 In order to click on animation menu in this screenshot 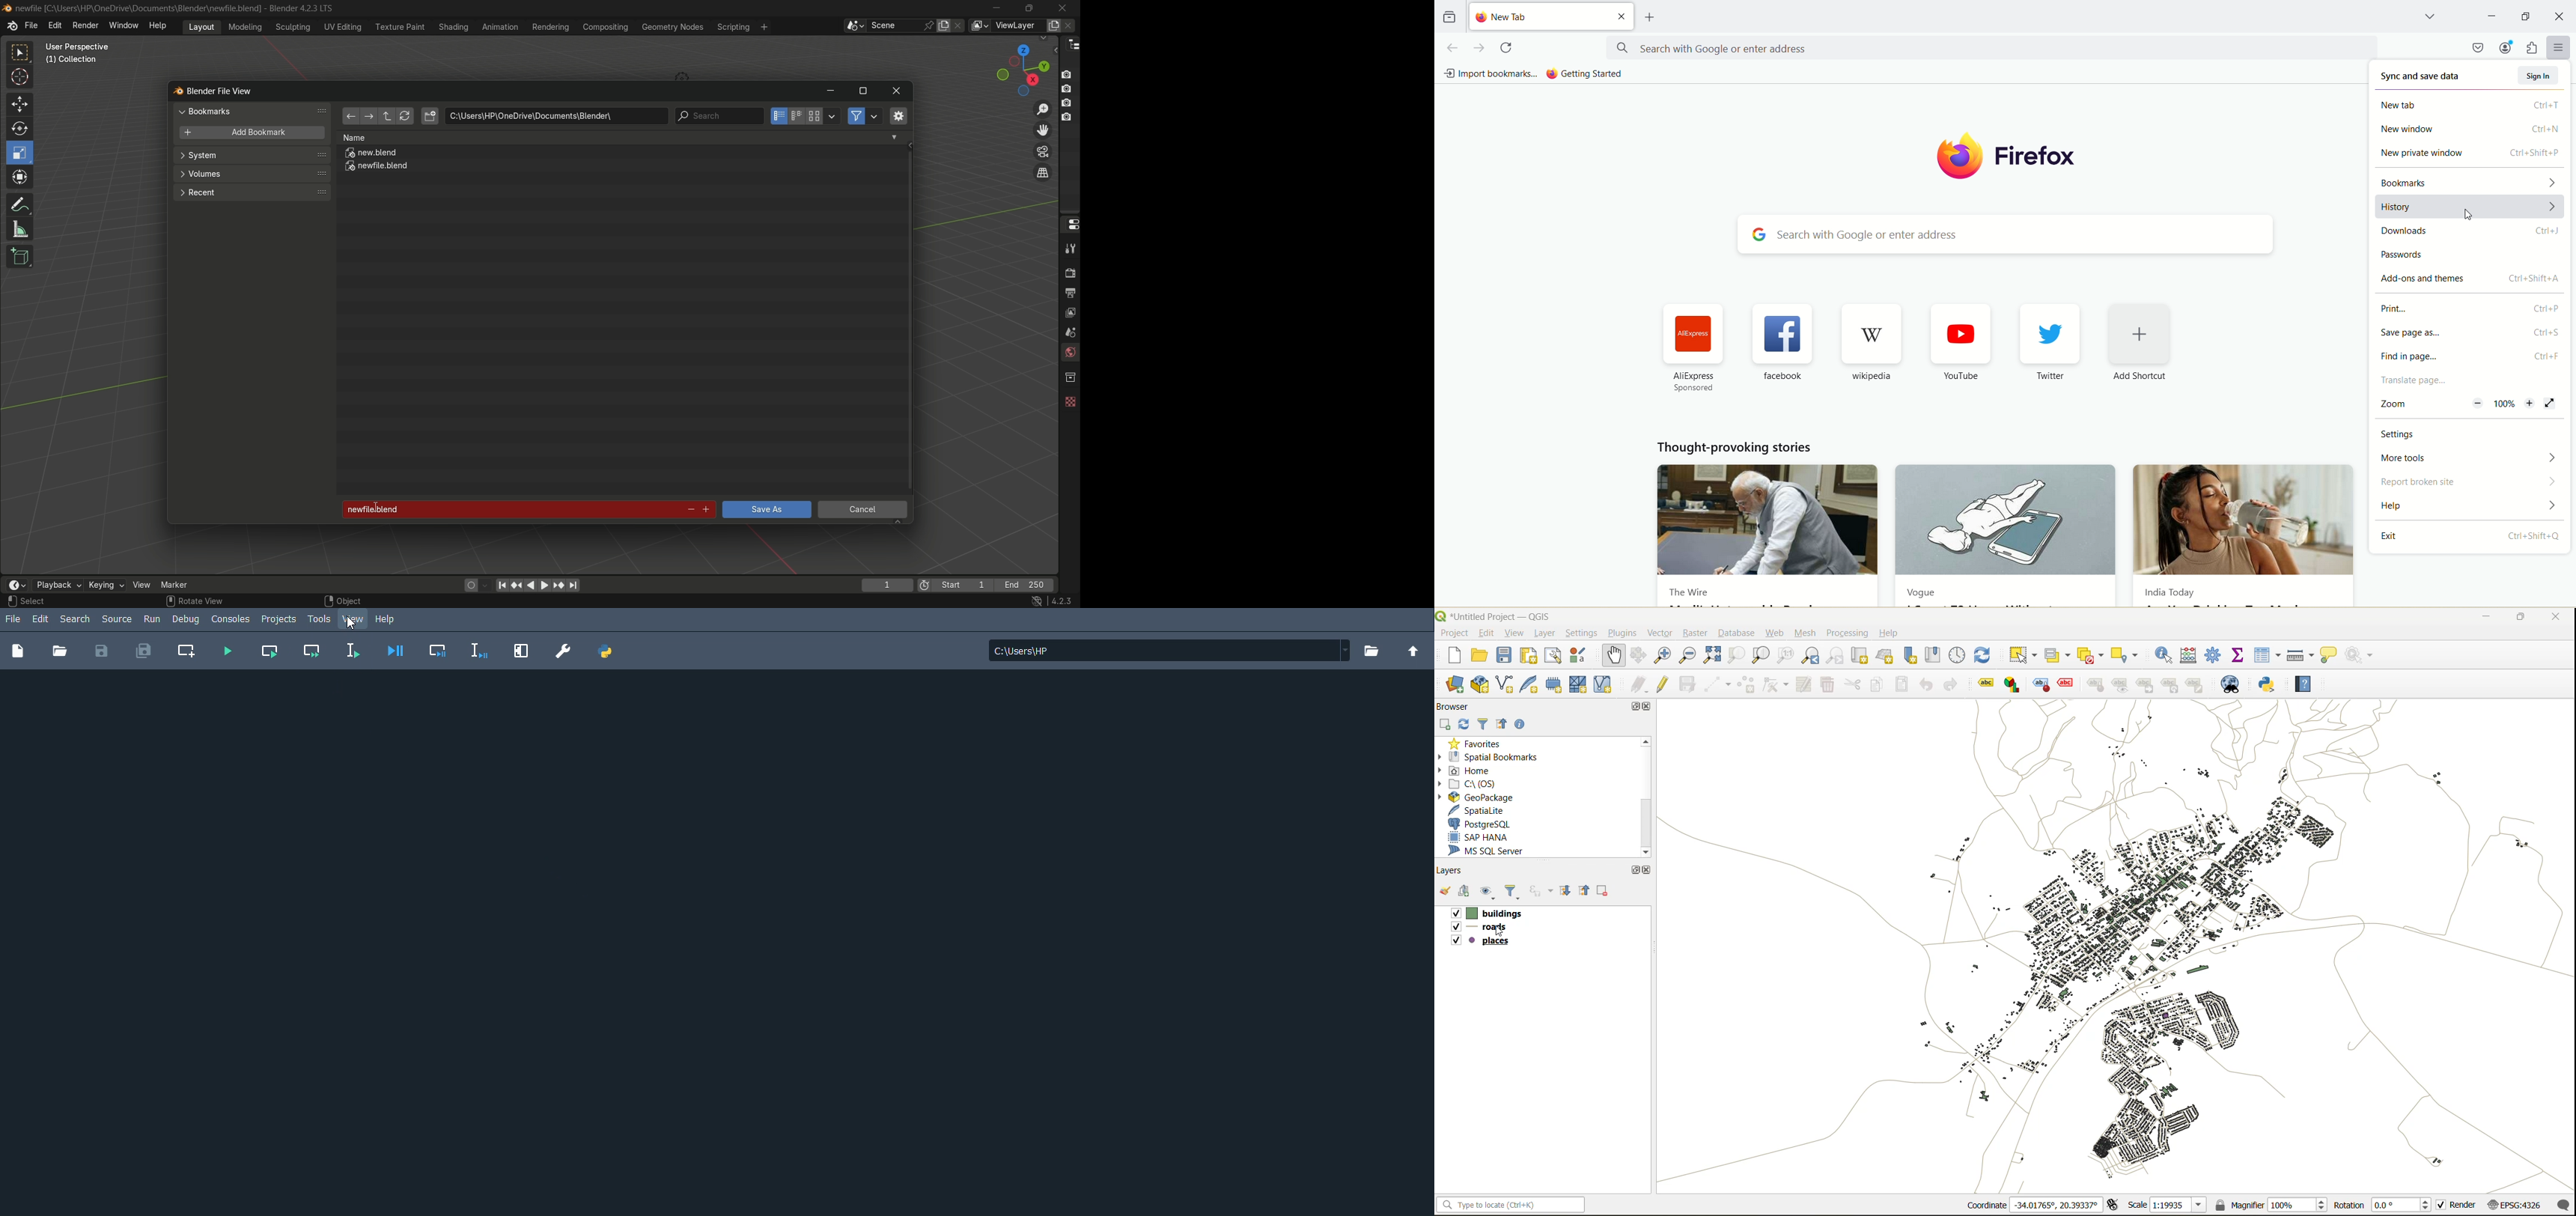, I will do `click(500, 26)`.